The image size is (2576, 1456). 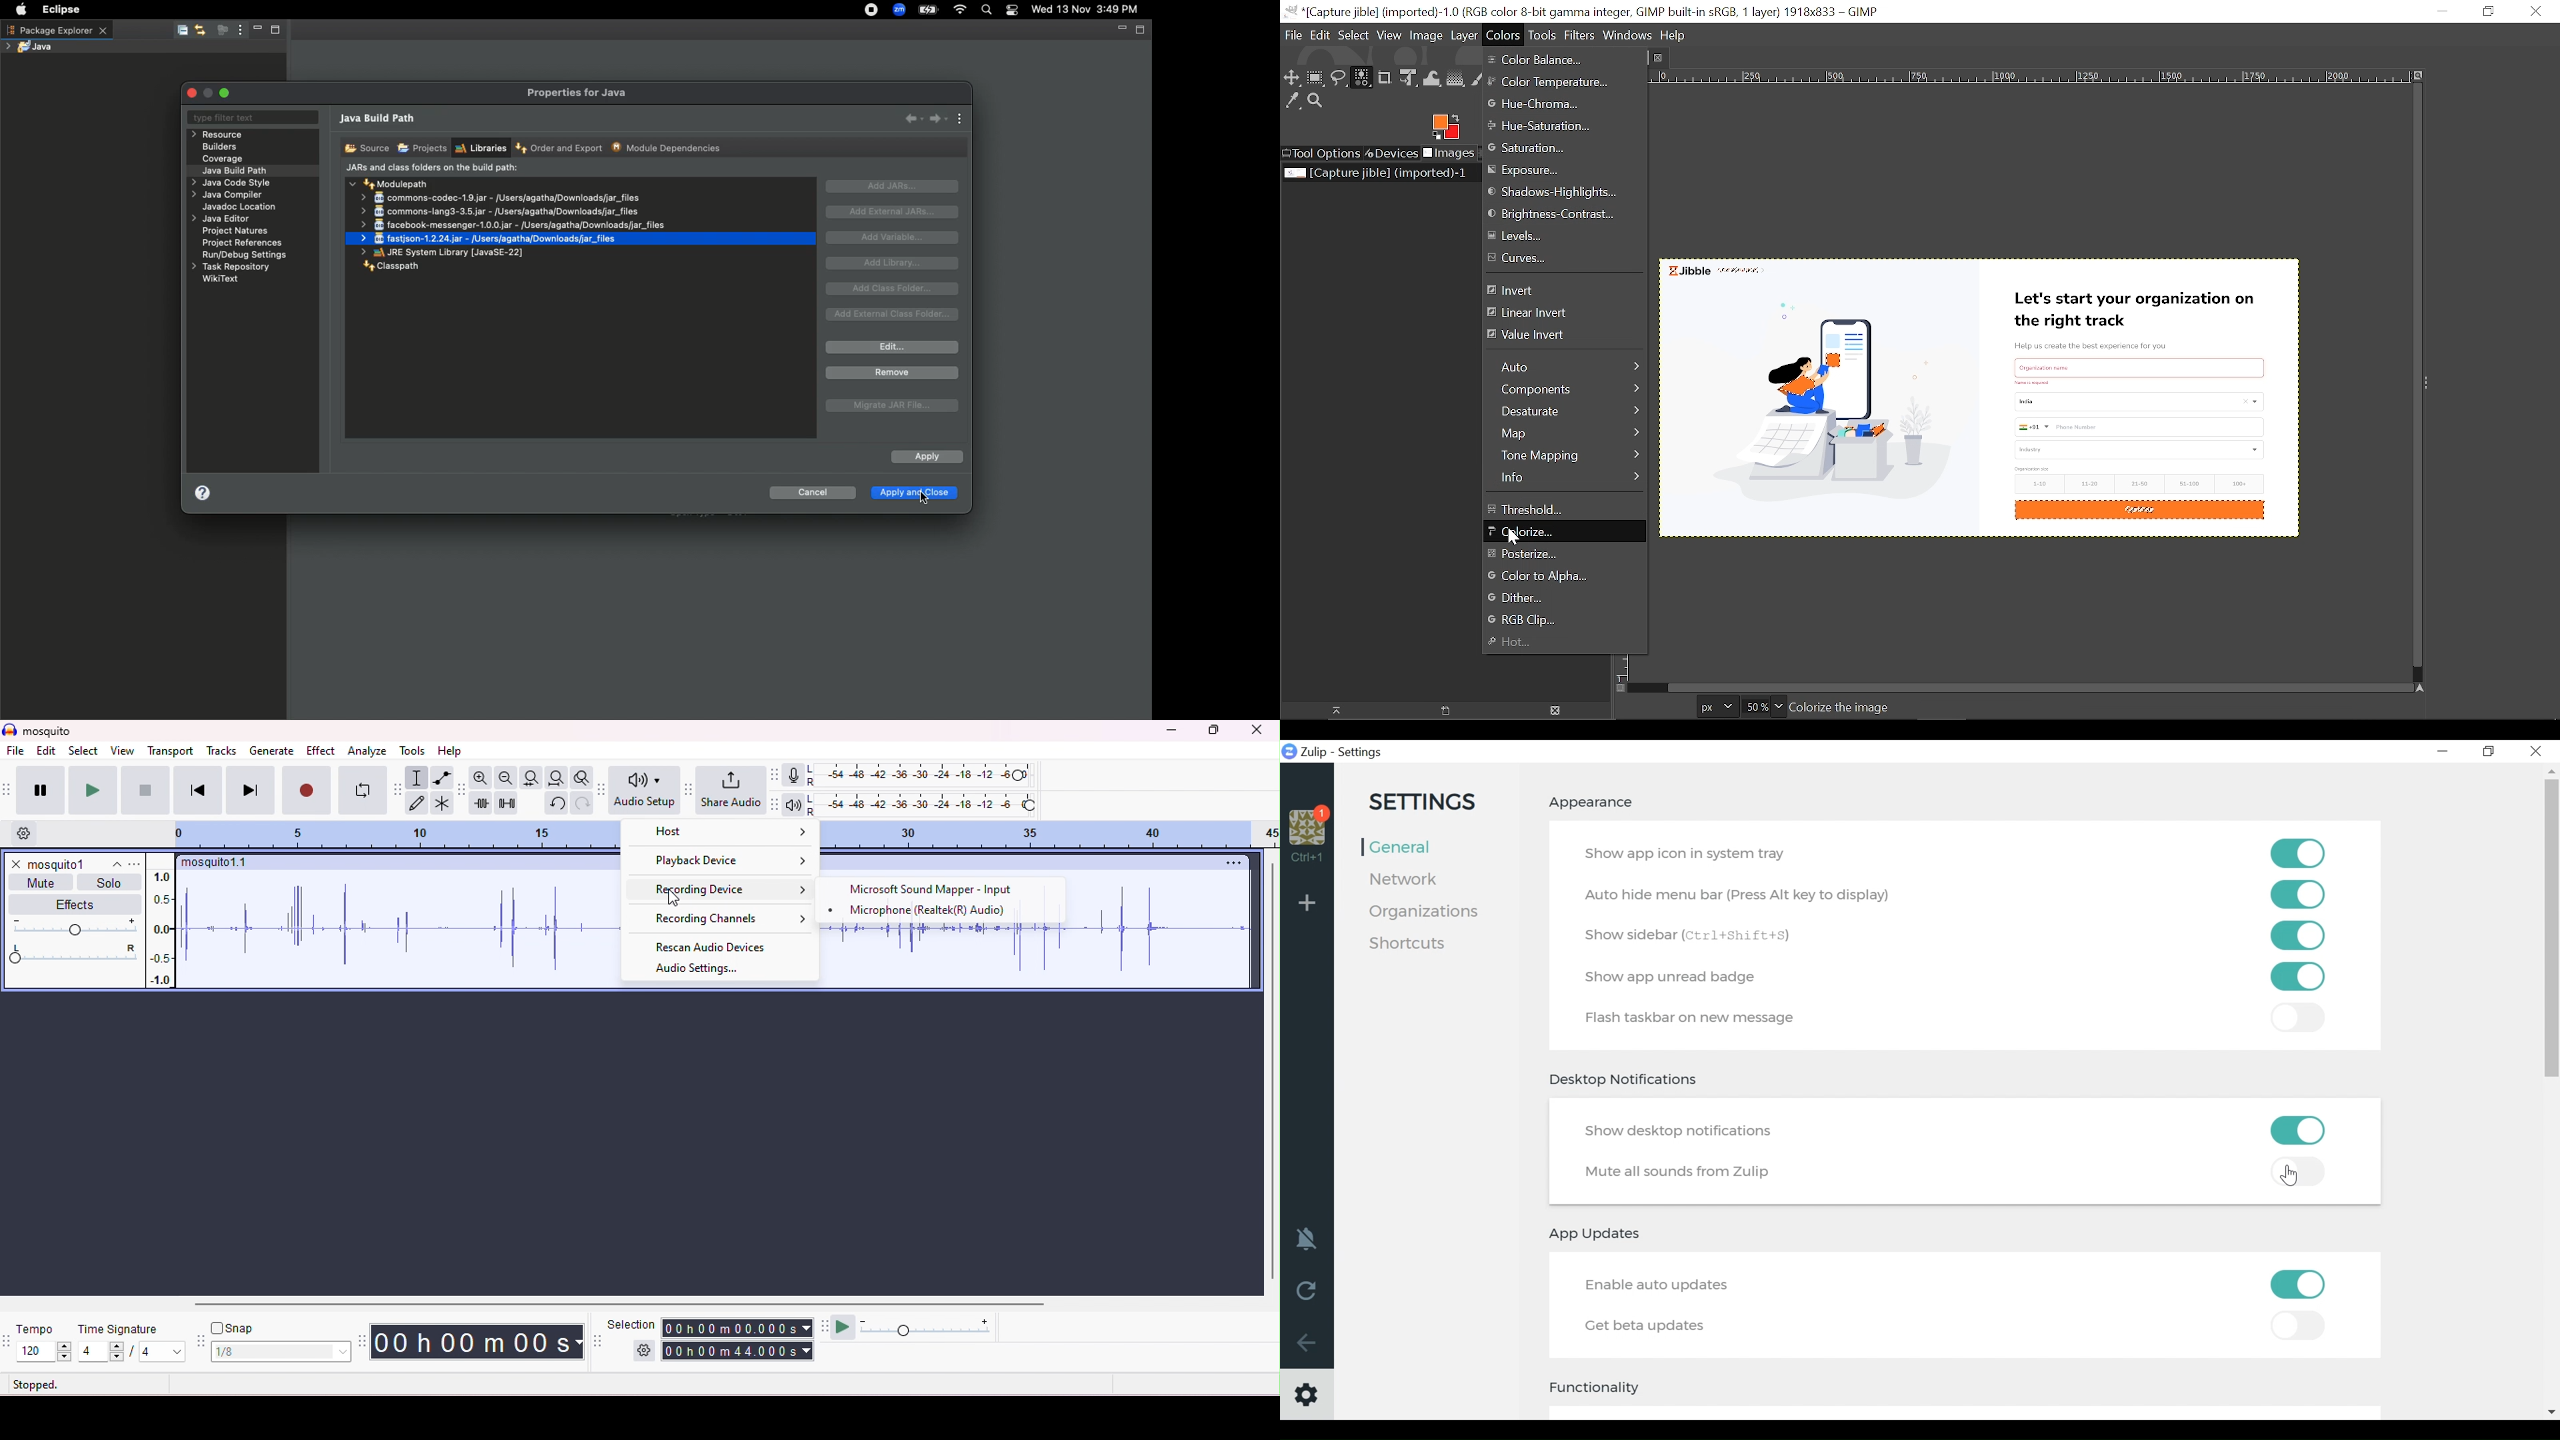 What do you see at coordinates (1272, 1070) in the screenshot?
I see `vertical scroll bar` at bounding box center [1272, 1070].